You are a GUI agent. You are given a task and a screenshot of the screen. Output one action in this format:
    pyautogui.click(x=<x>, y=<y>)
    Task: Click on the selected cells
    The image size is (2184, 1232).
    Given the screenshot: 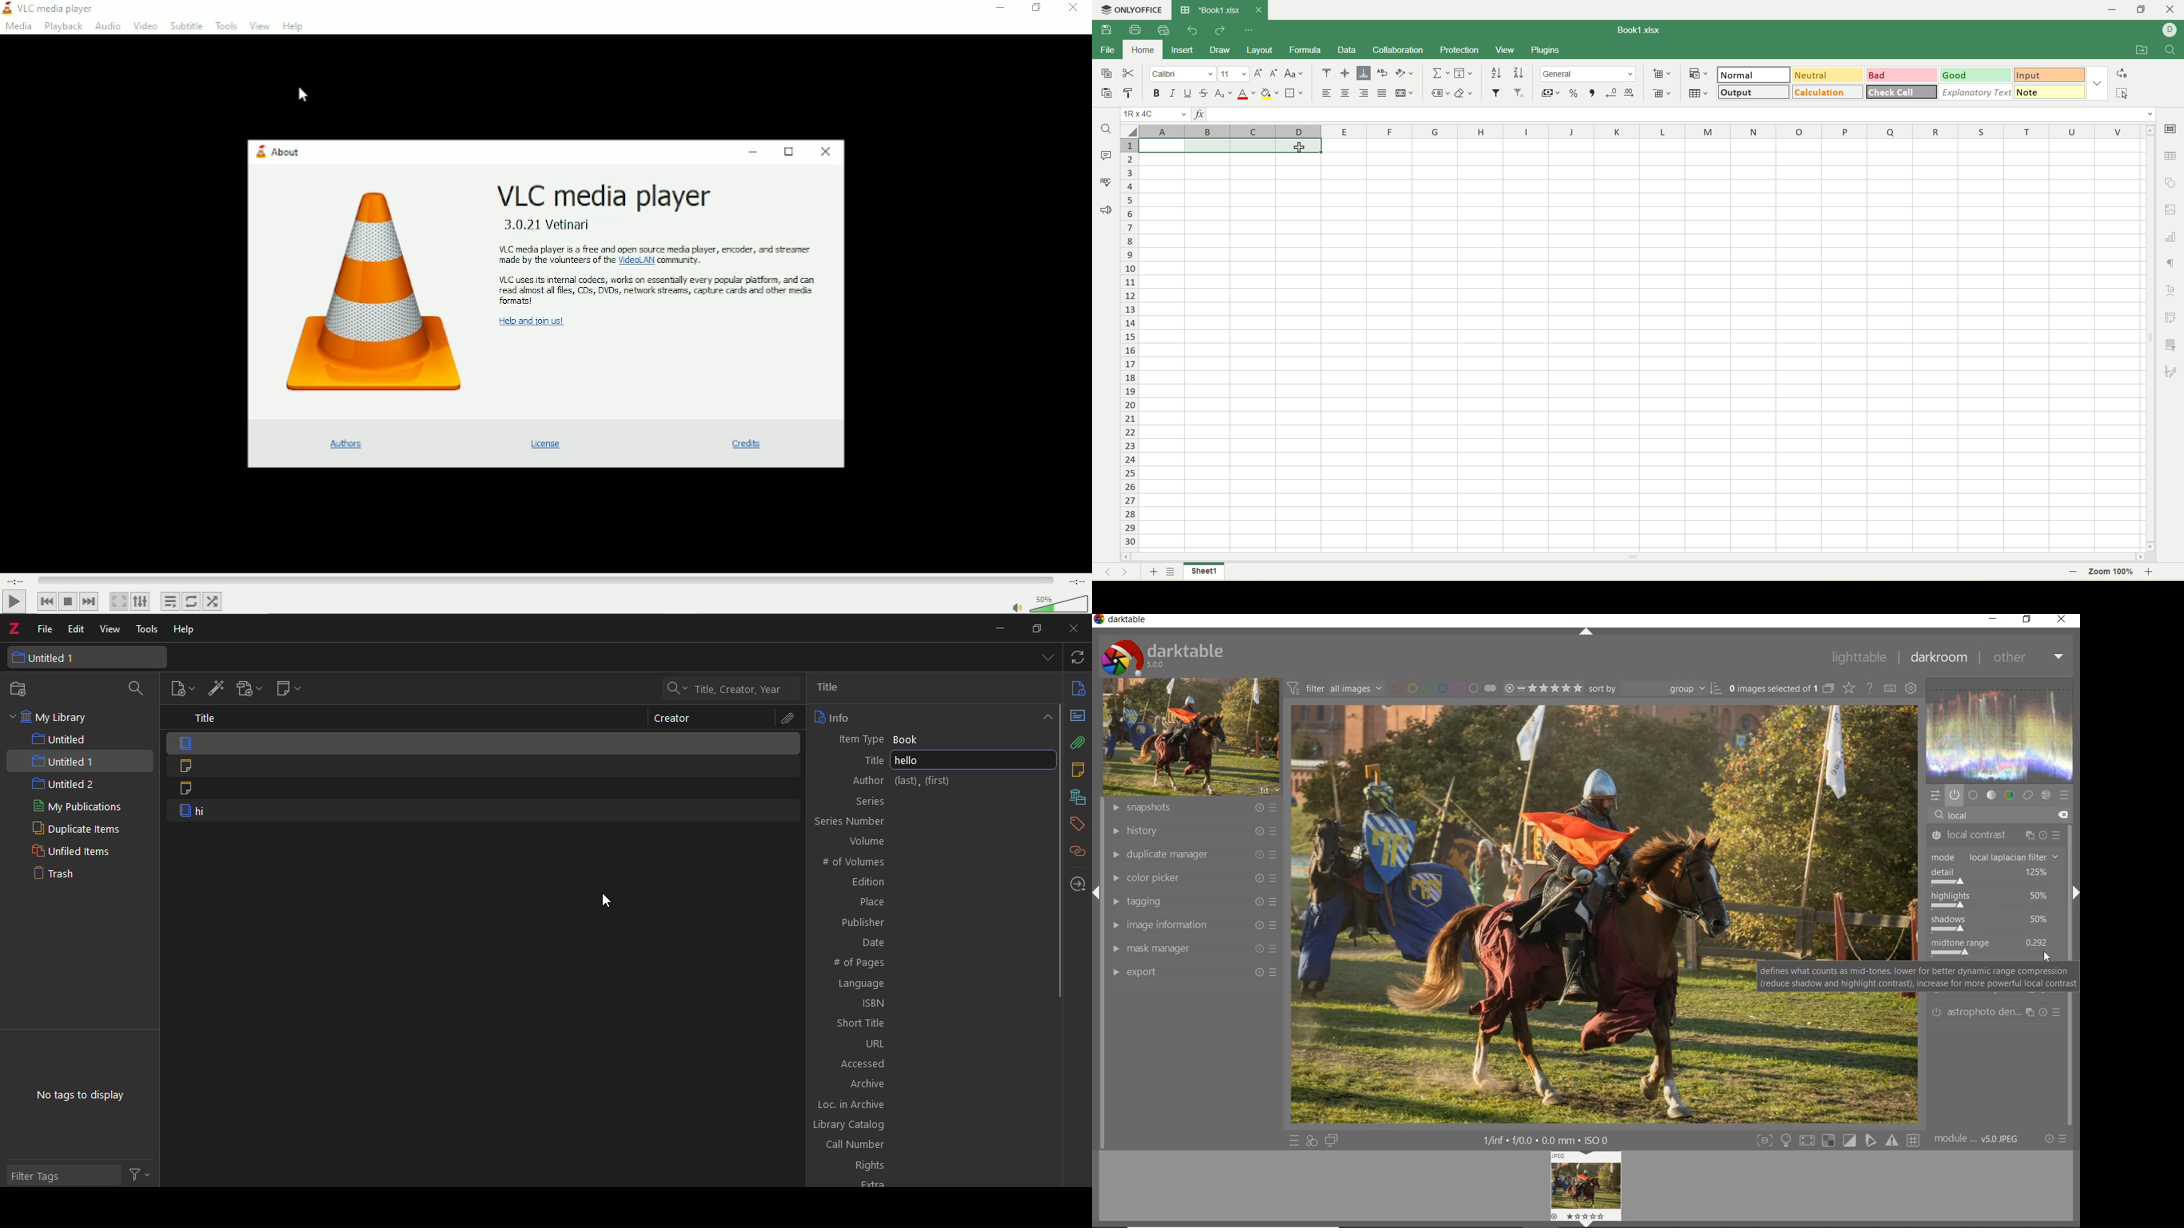 What is the action you would take?
    pyautogui.click(x=1231, y=146)
    